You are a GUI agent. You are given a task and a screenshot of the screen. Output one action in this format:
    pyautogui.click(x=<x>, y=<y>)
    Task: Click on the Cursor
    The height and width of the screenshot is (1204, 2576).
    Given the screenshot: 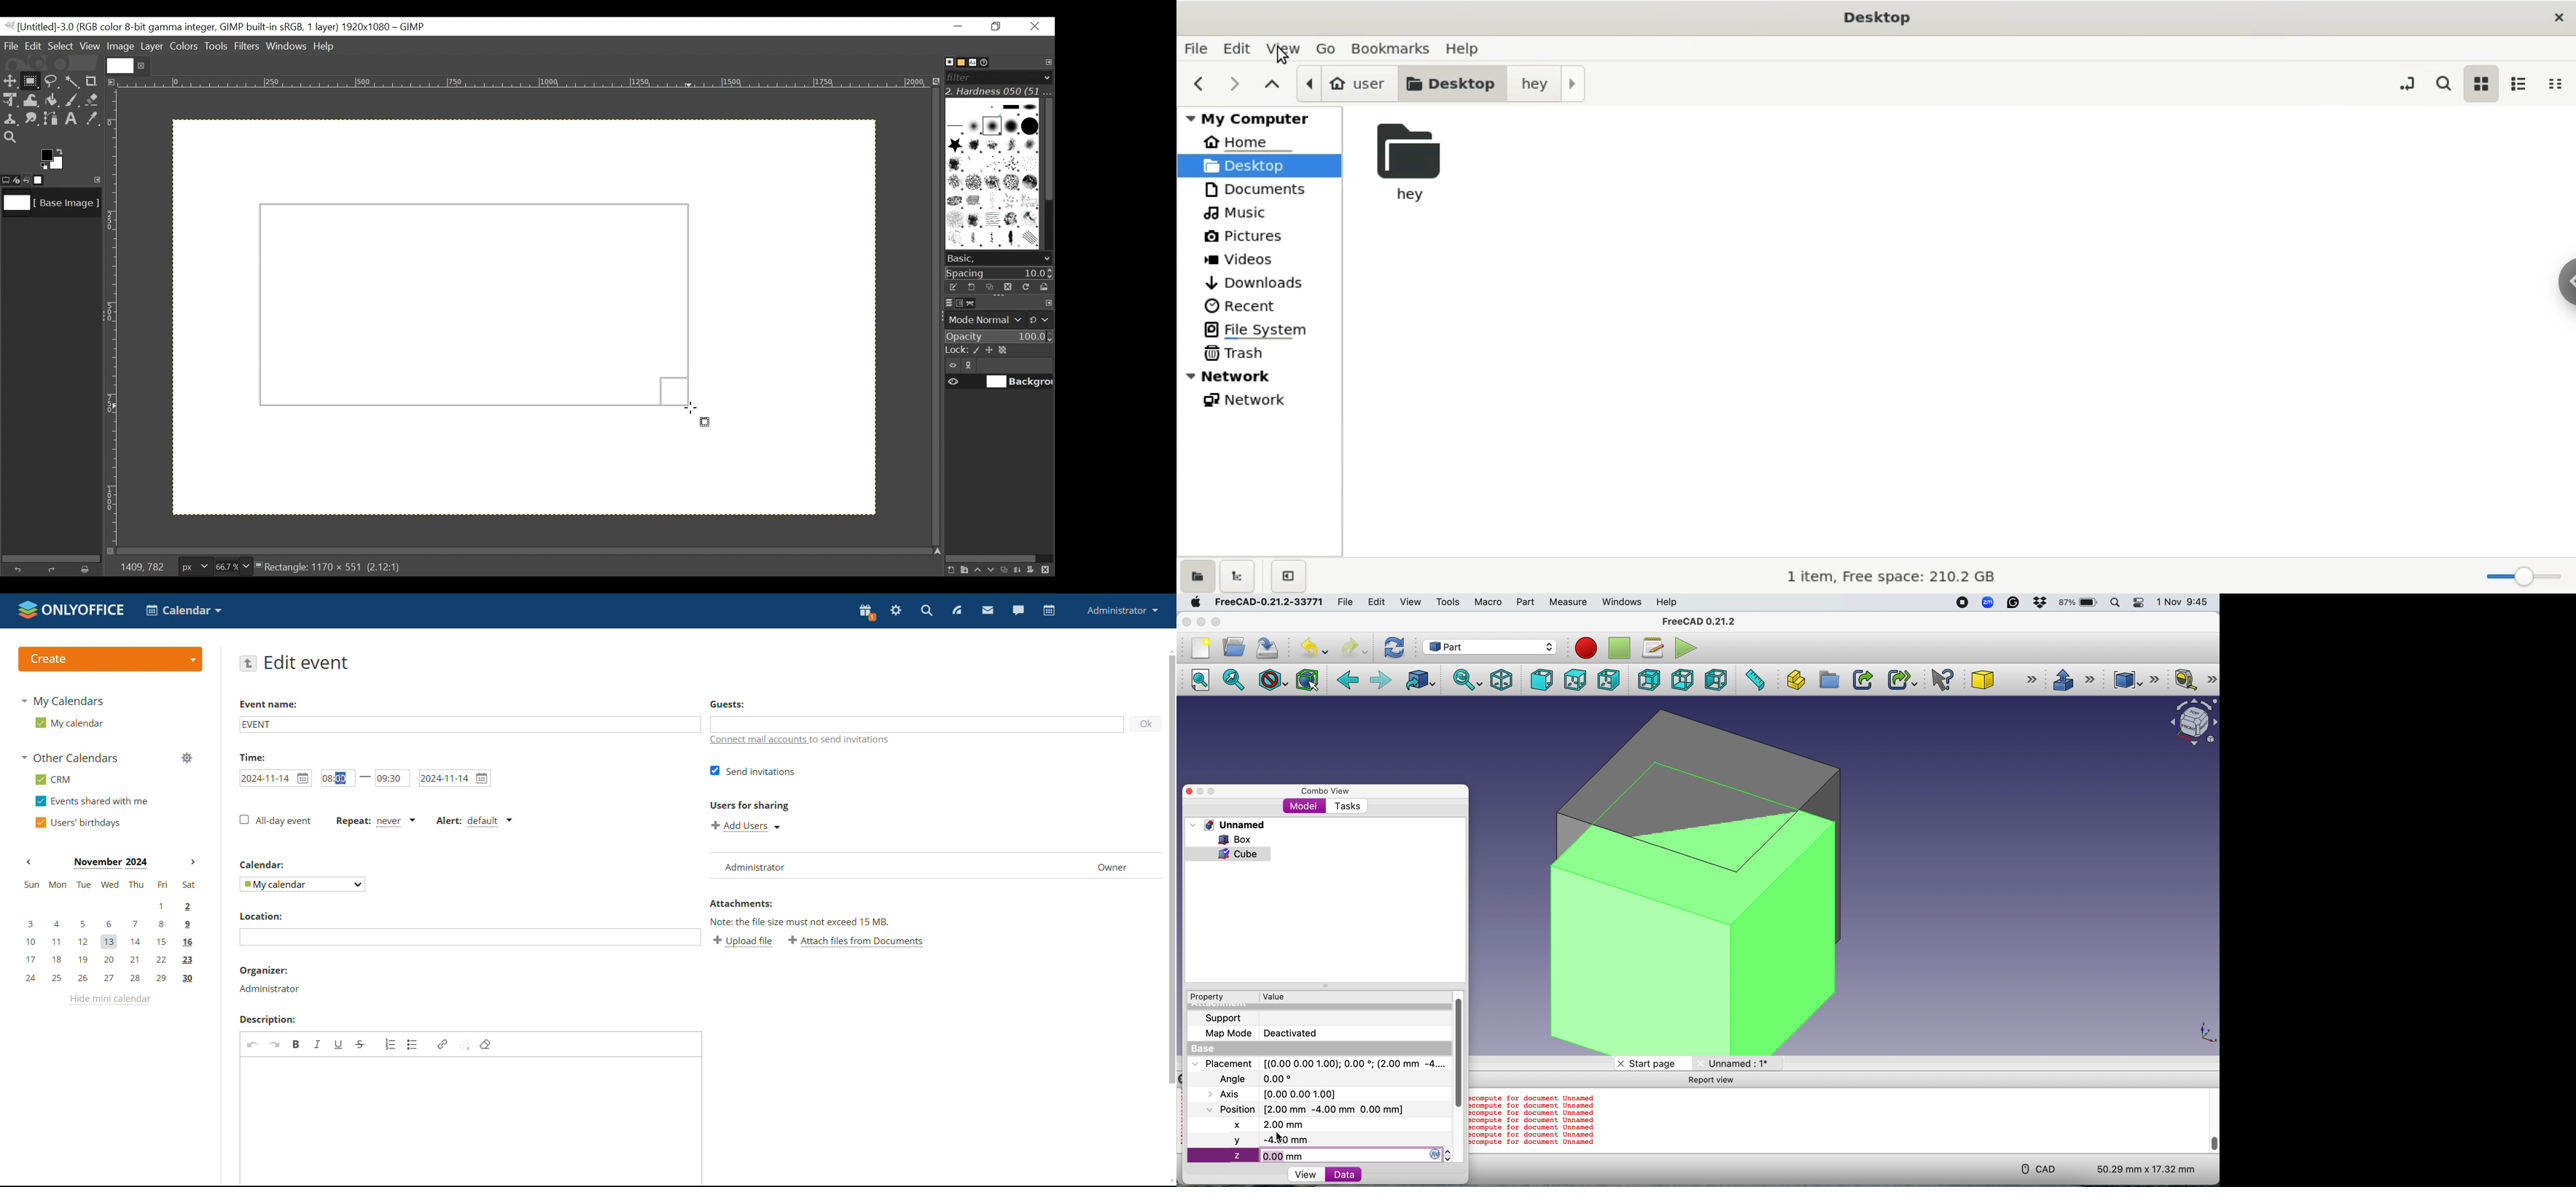 What is the action you would take?
    pyautogui.click(x=1279, y=1137)
    